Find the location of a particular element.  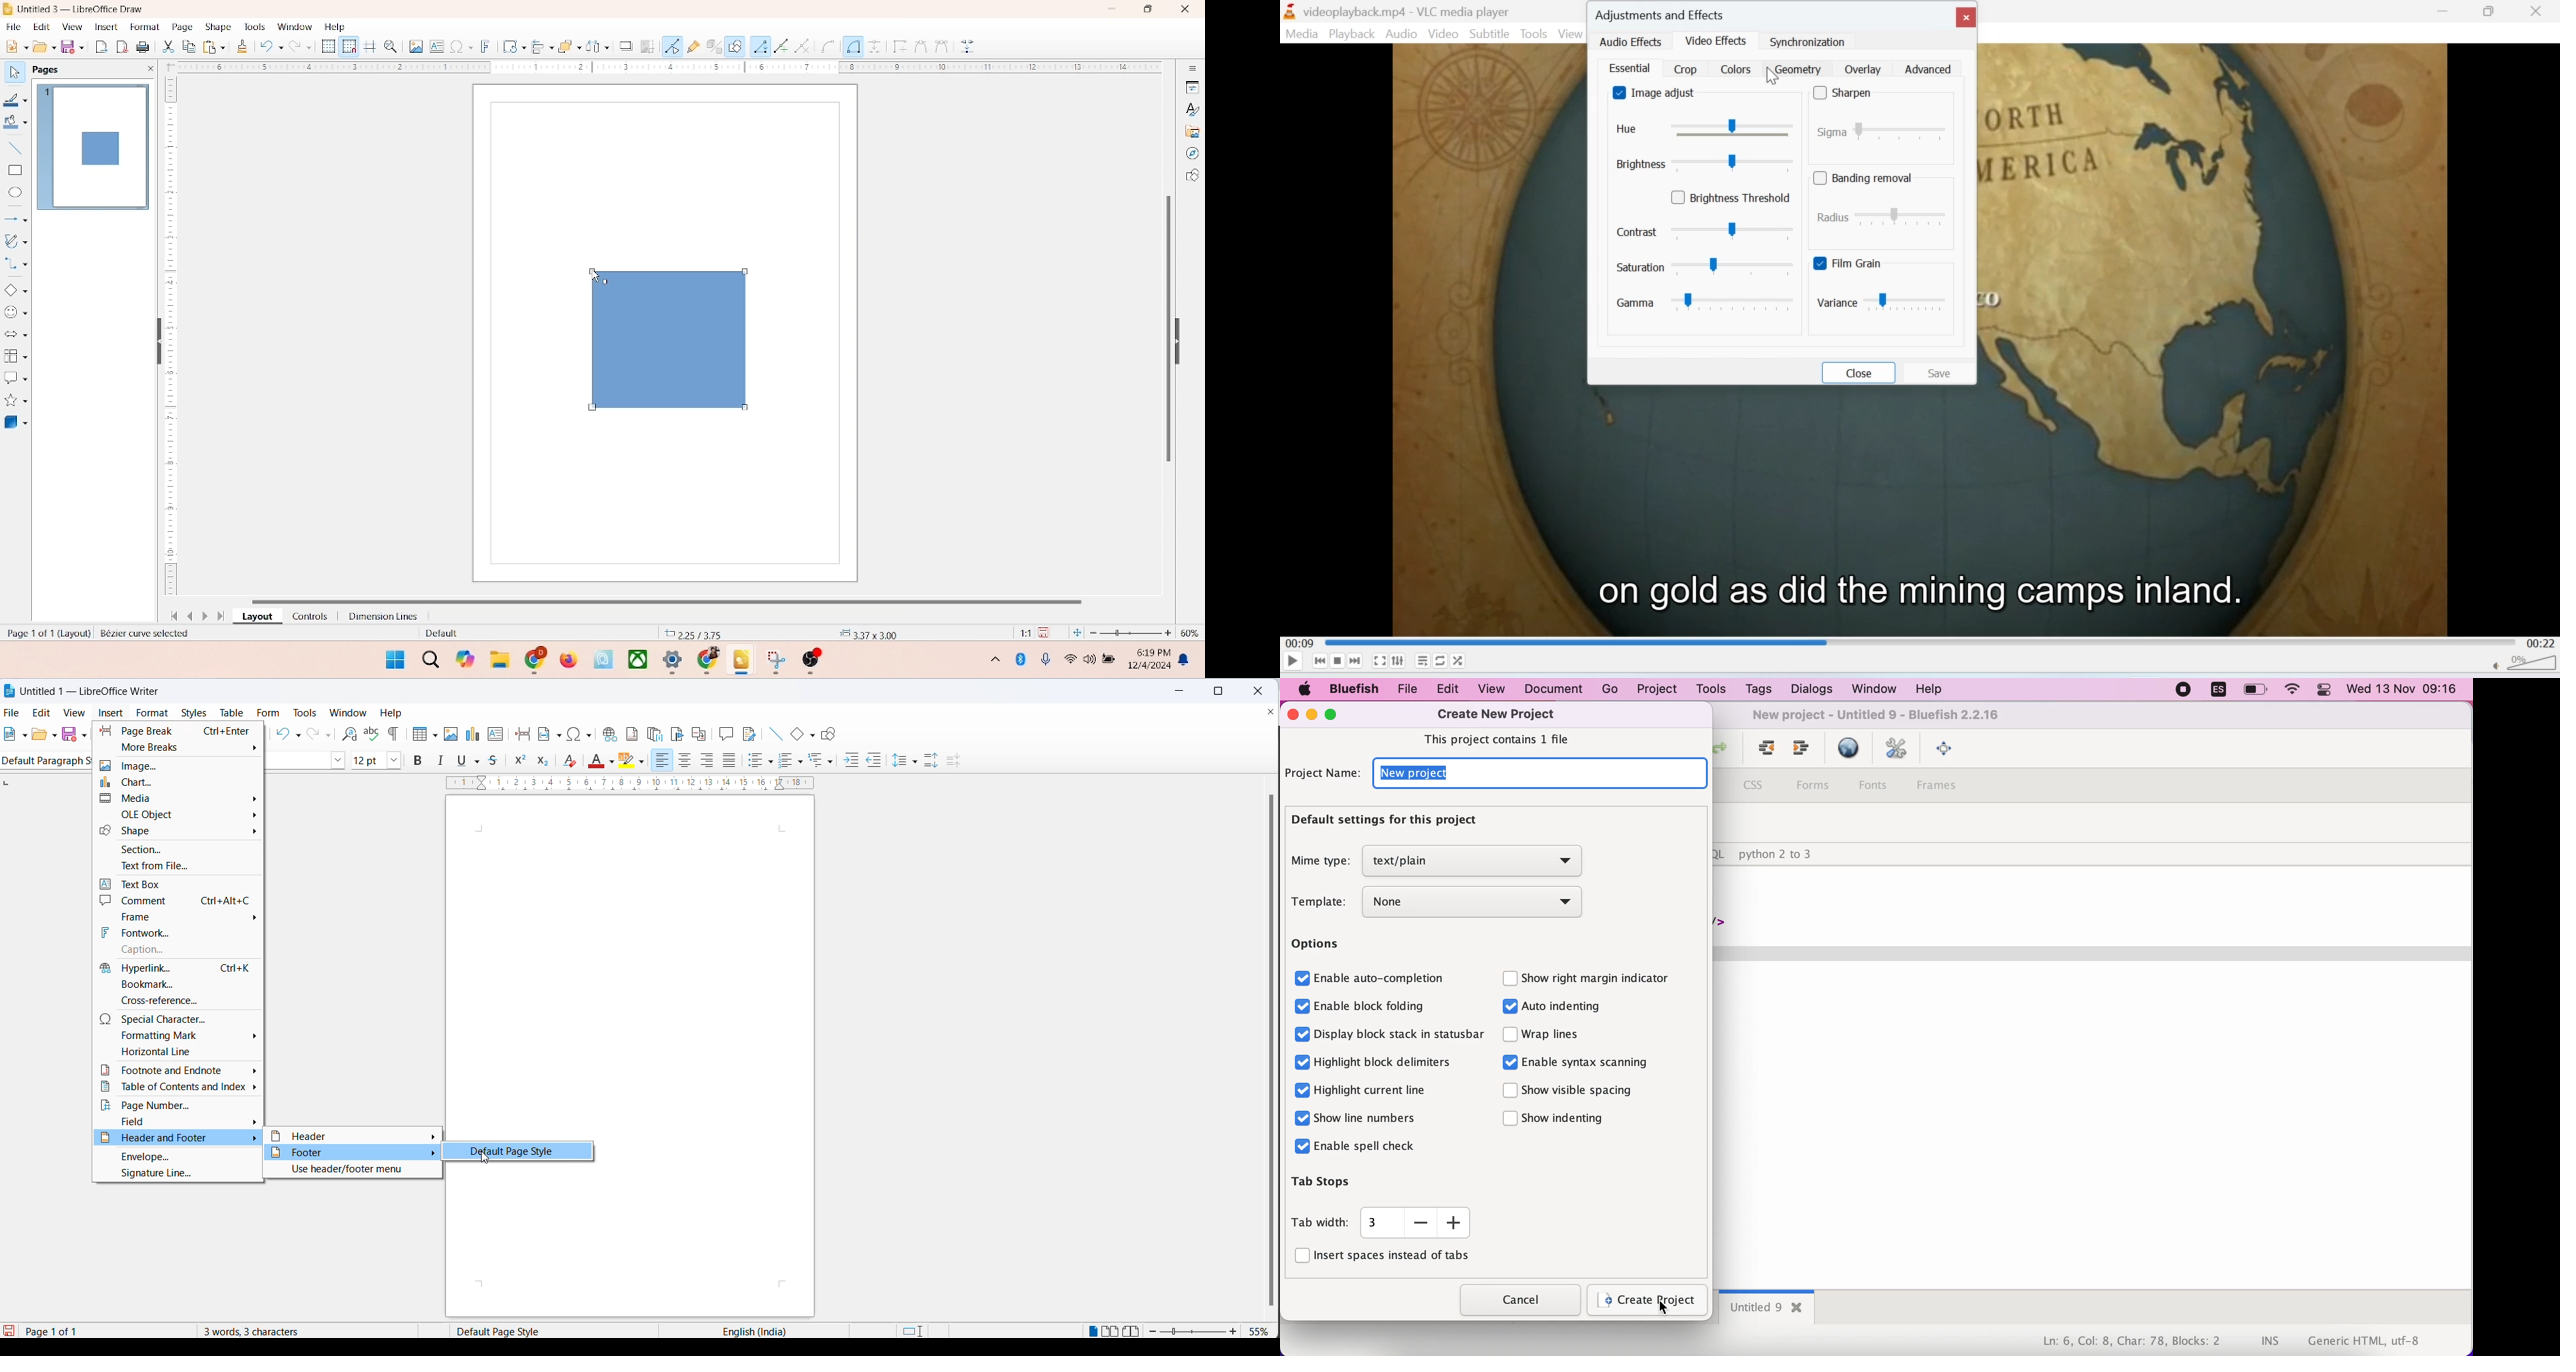

css is located at coordinates (1757, 788).